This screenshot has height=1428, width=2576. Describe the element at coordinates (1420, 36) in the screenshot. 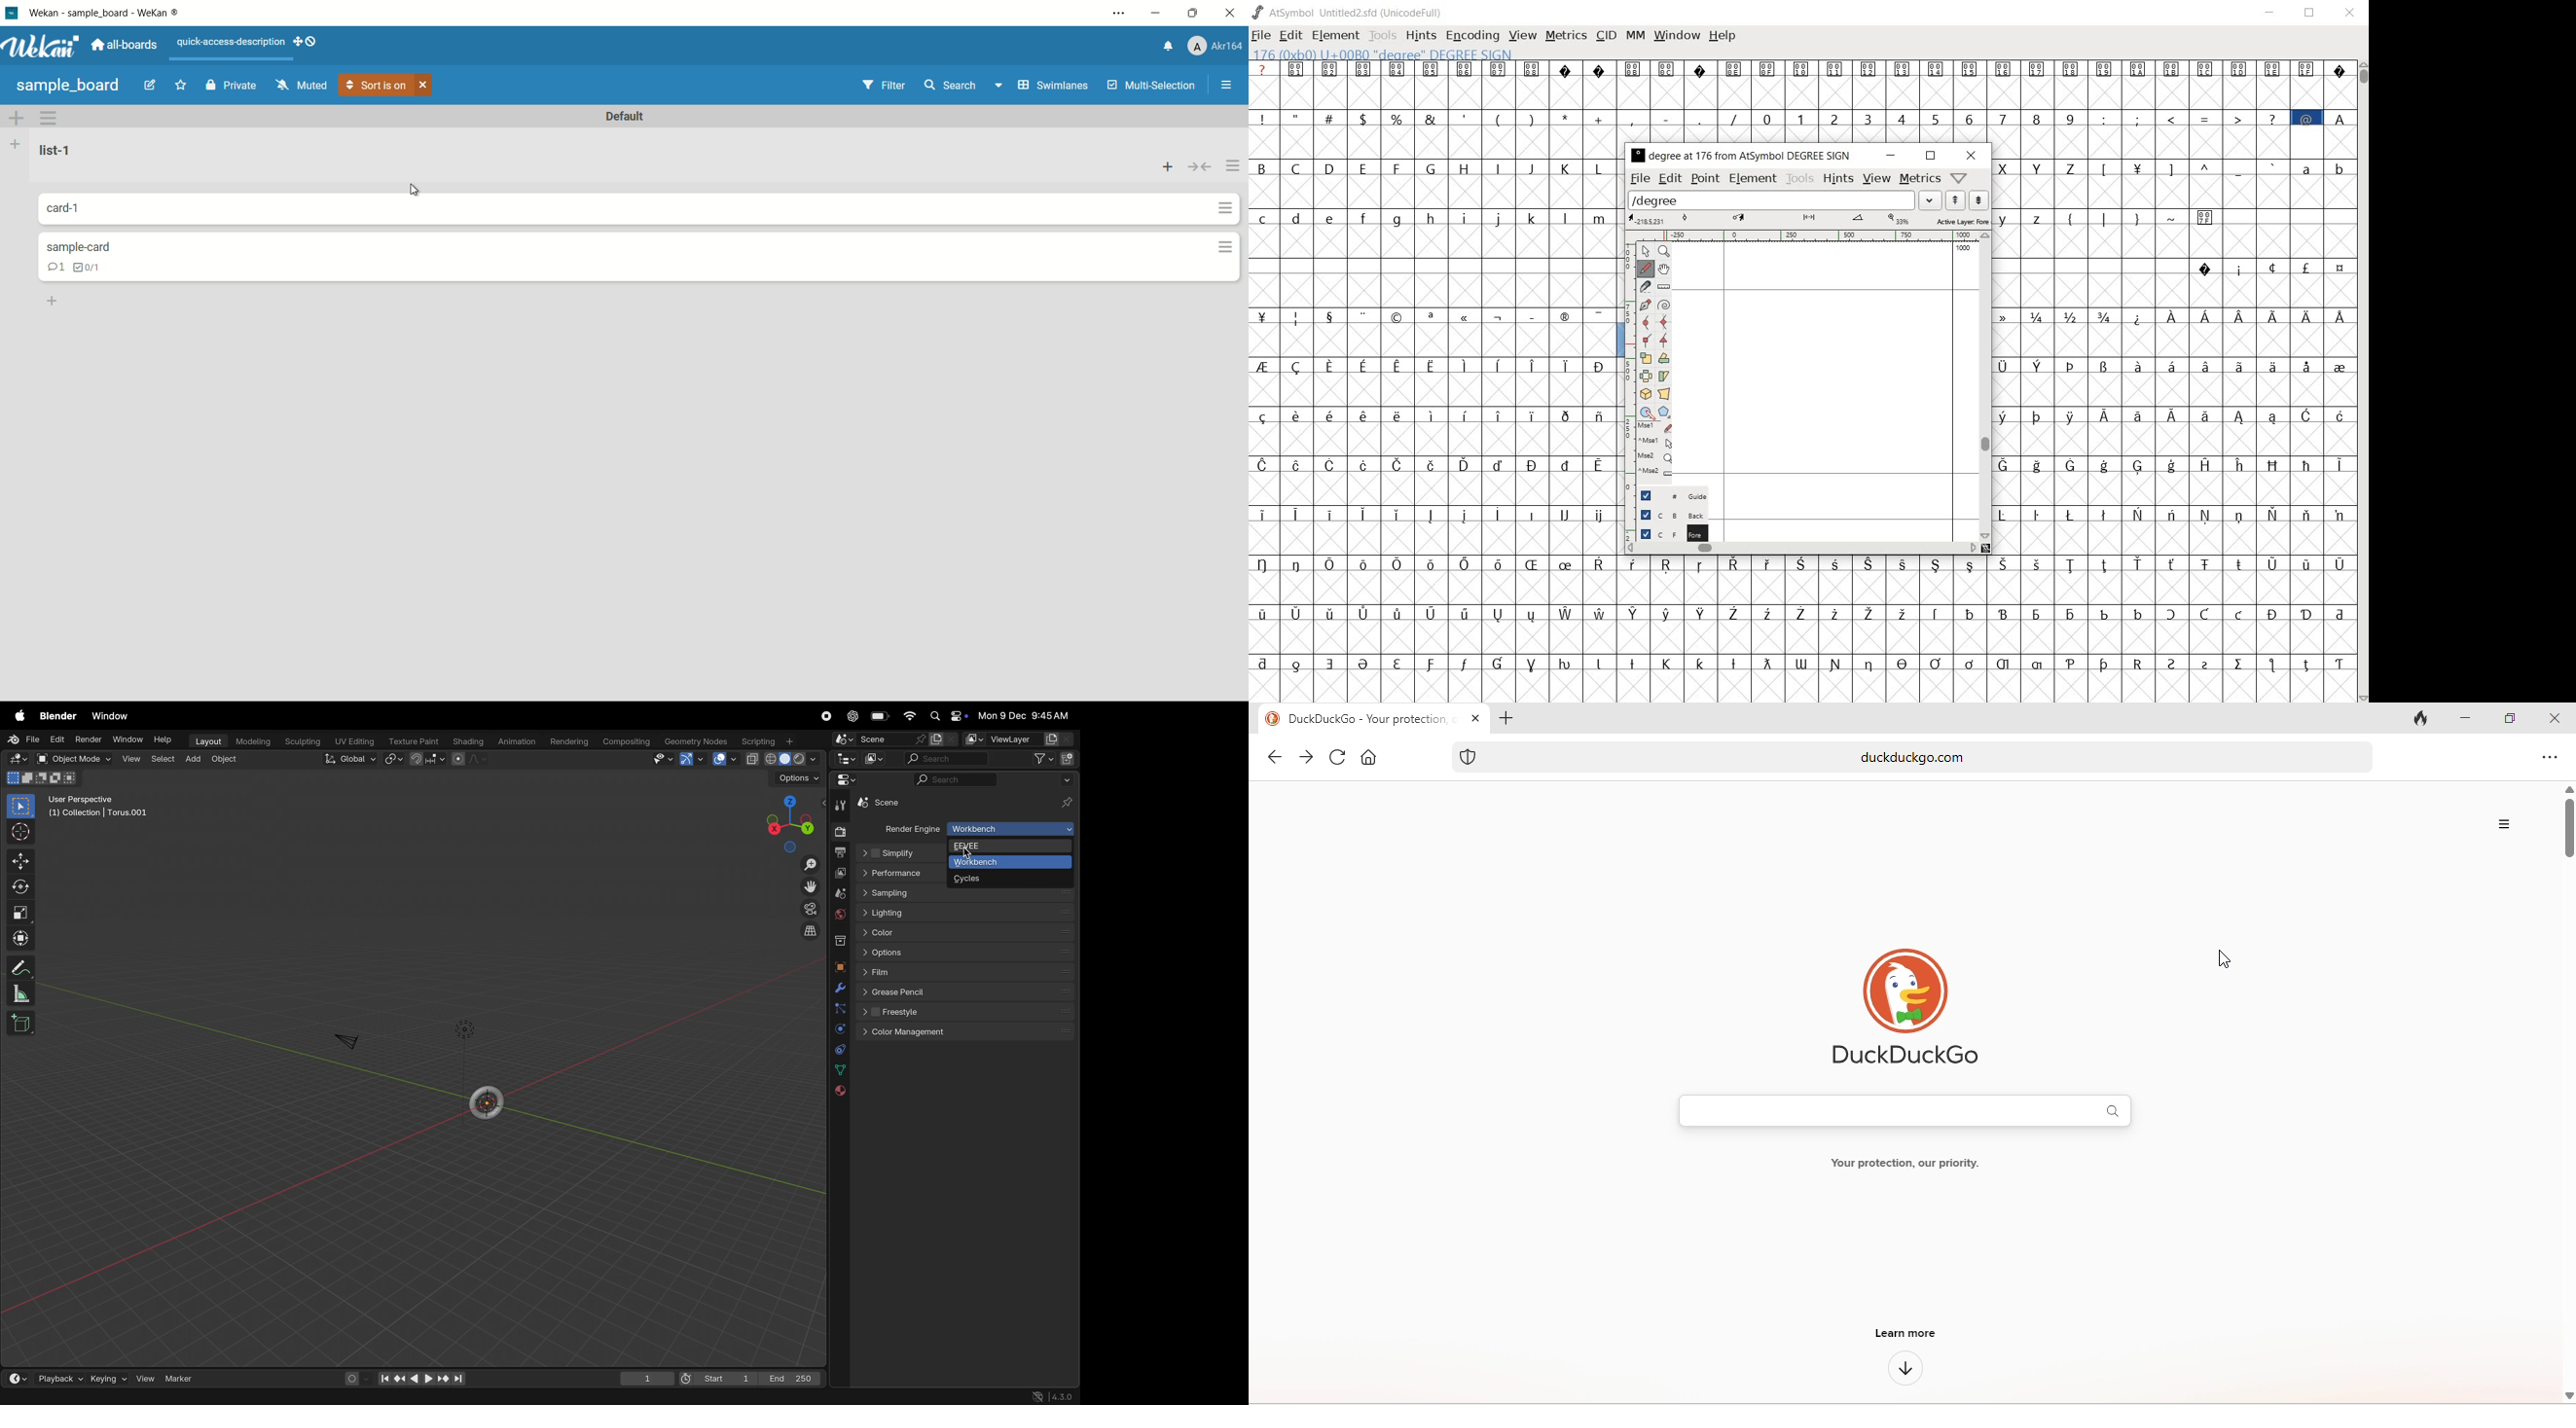

I see `hints` at that location.